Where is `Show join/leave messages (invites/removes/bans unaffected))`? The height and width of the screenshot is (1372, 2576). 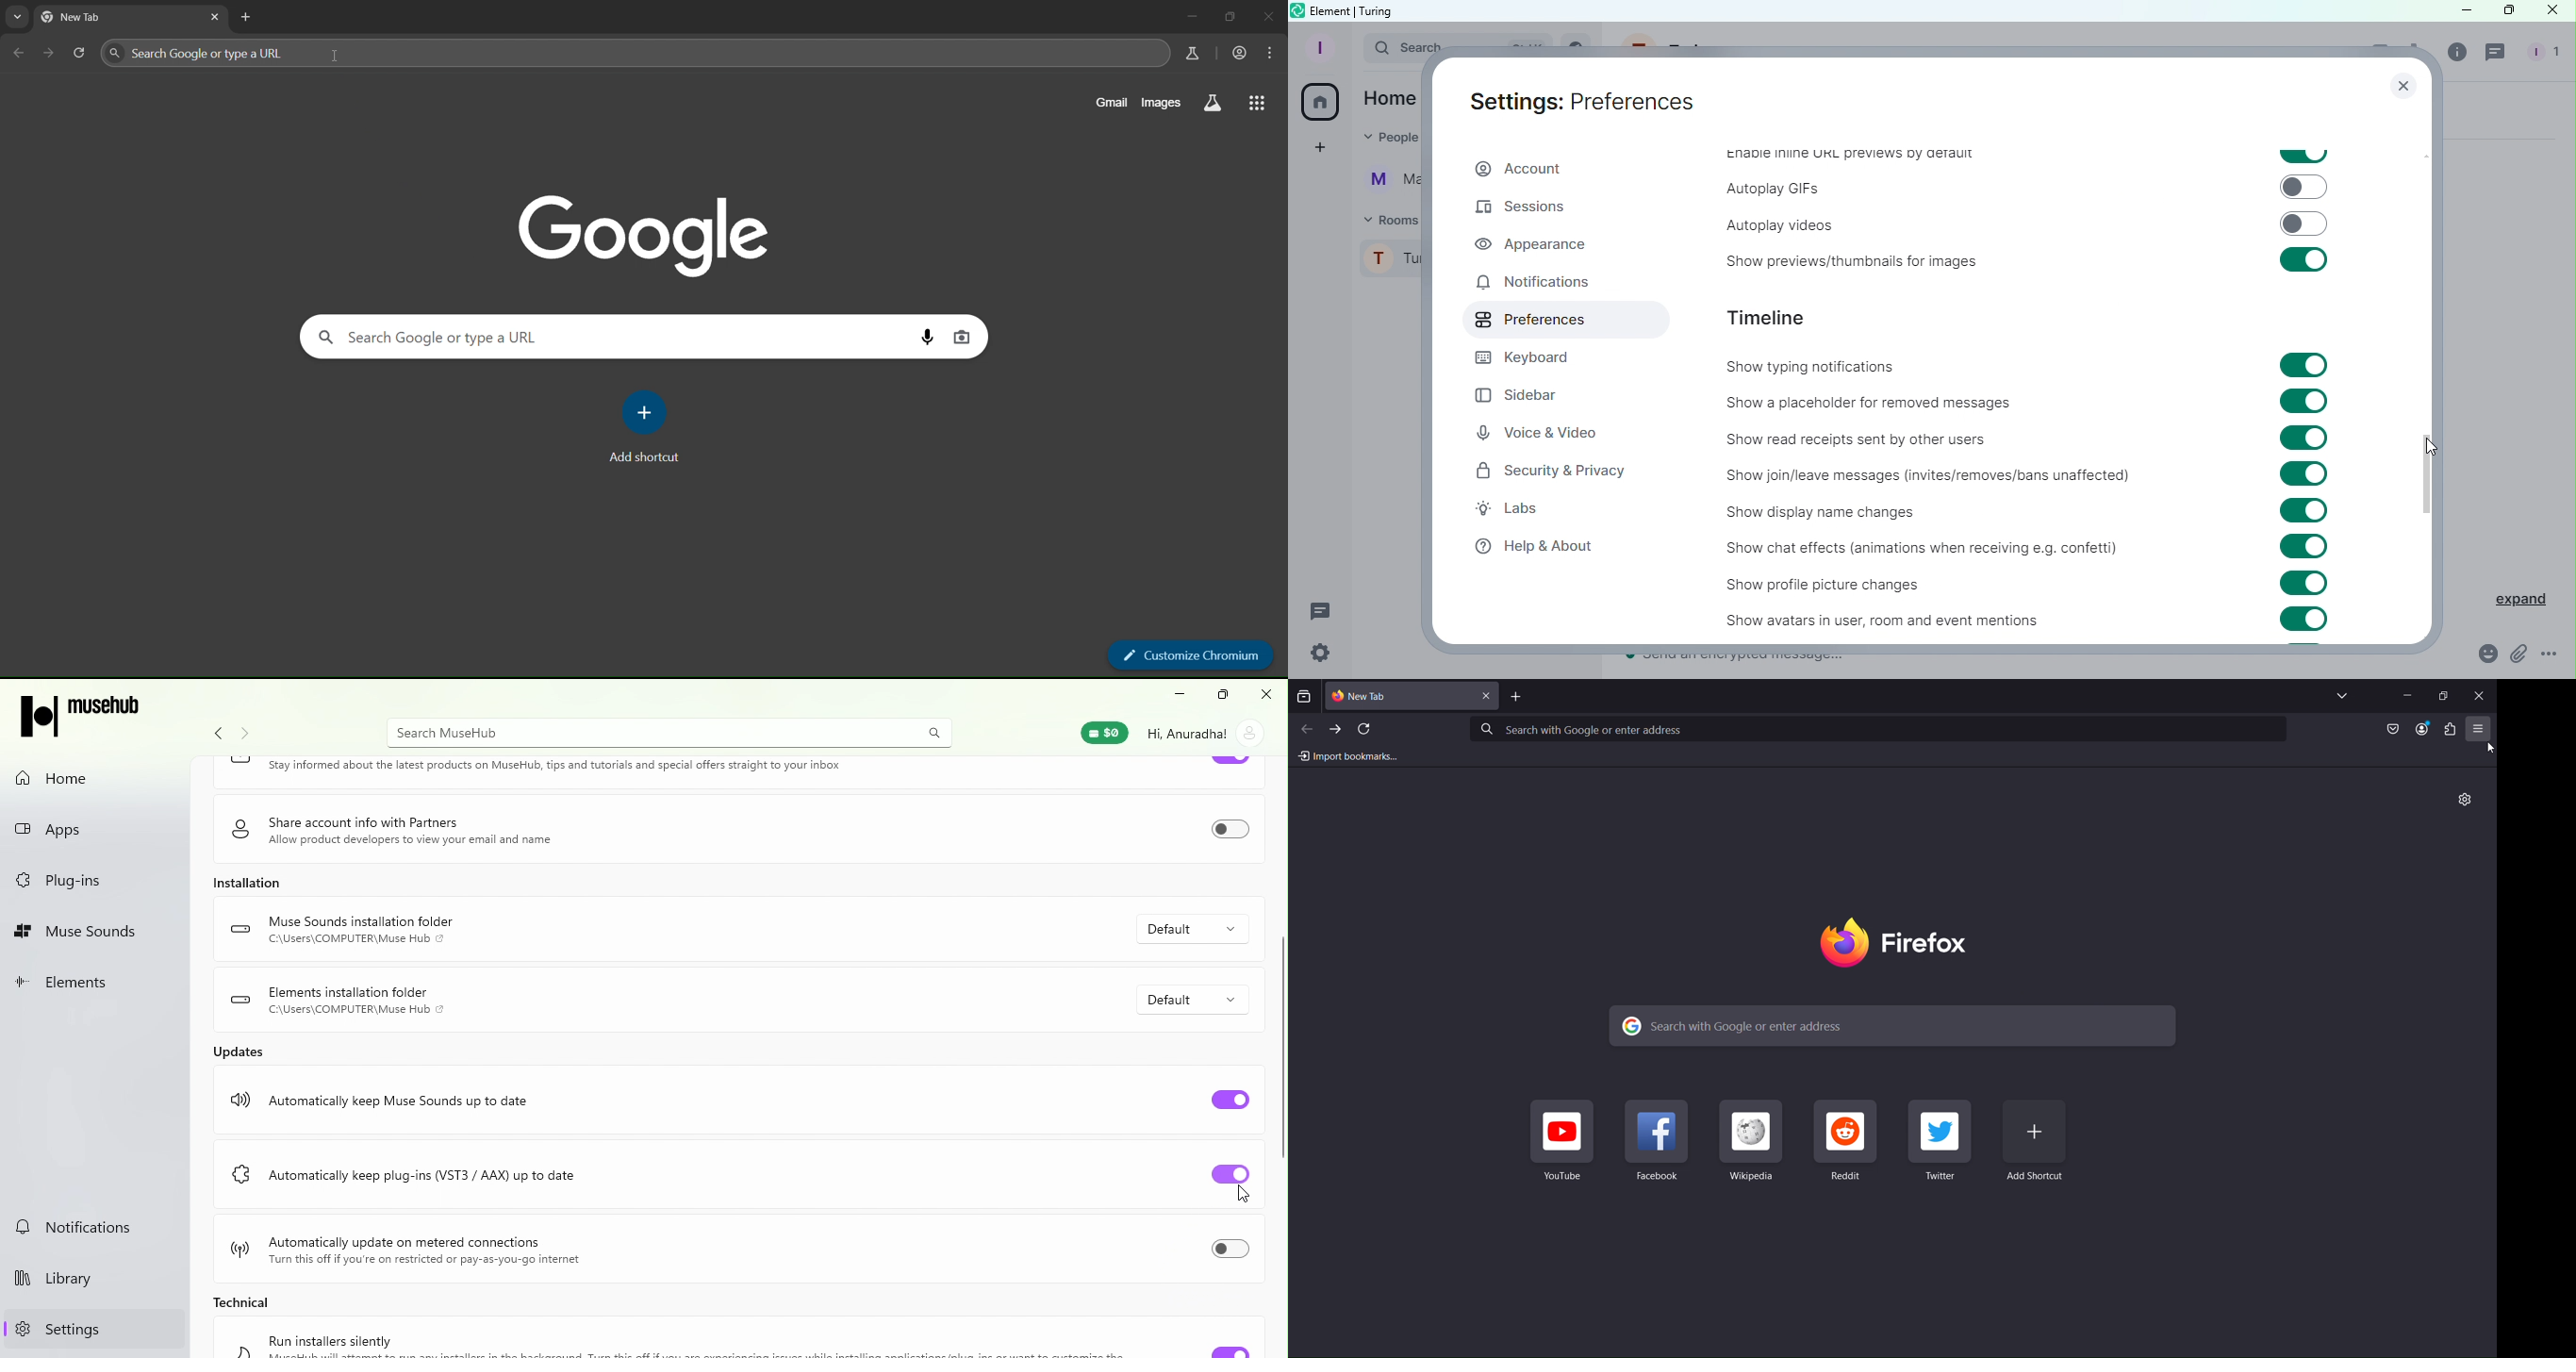 Show join/leave messages (invites/removes/bans unaffected)) is located at coordinates (1924, 476).